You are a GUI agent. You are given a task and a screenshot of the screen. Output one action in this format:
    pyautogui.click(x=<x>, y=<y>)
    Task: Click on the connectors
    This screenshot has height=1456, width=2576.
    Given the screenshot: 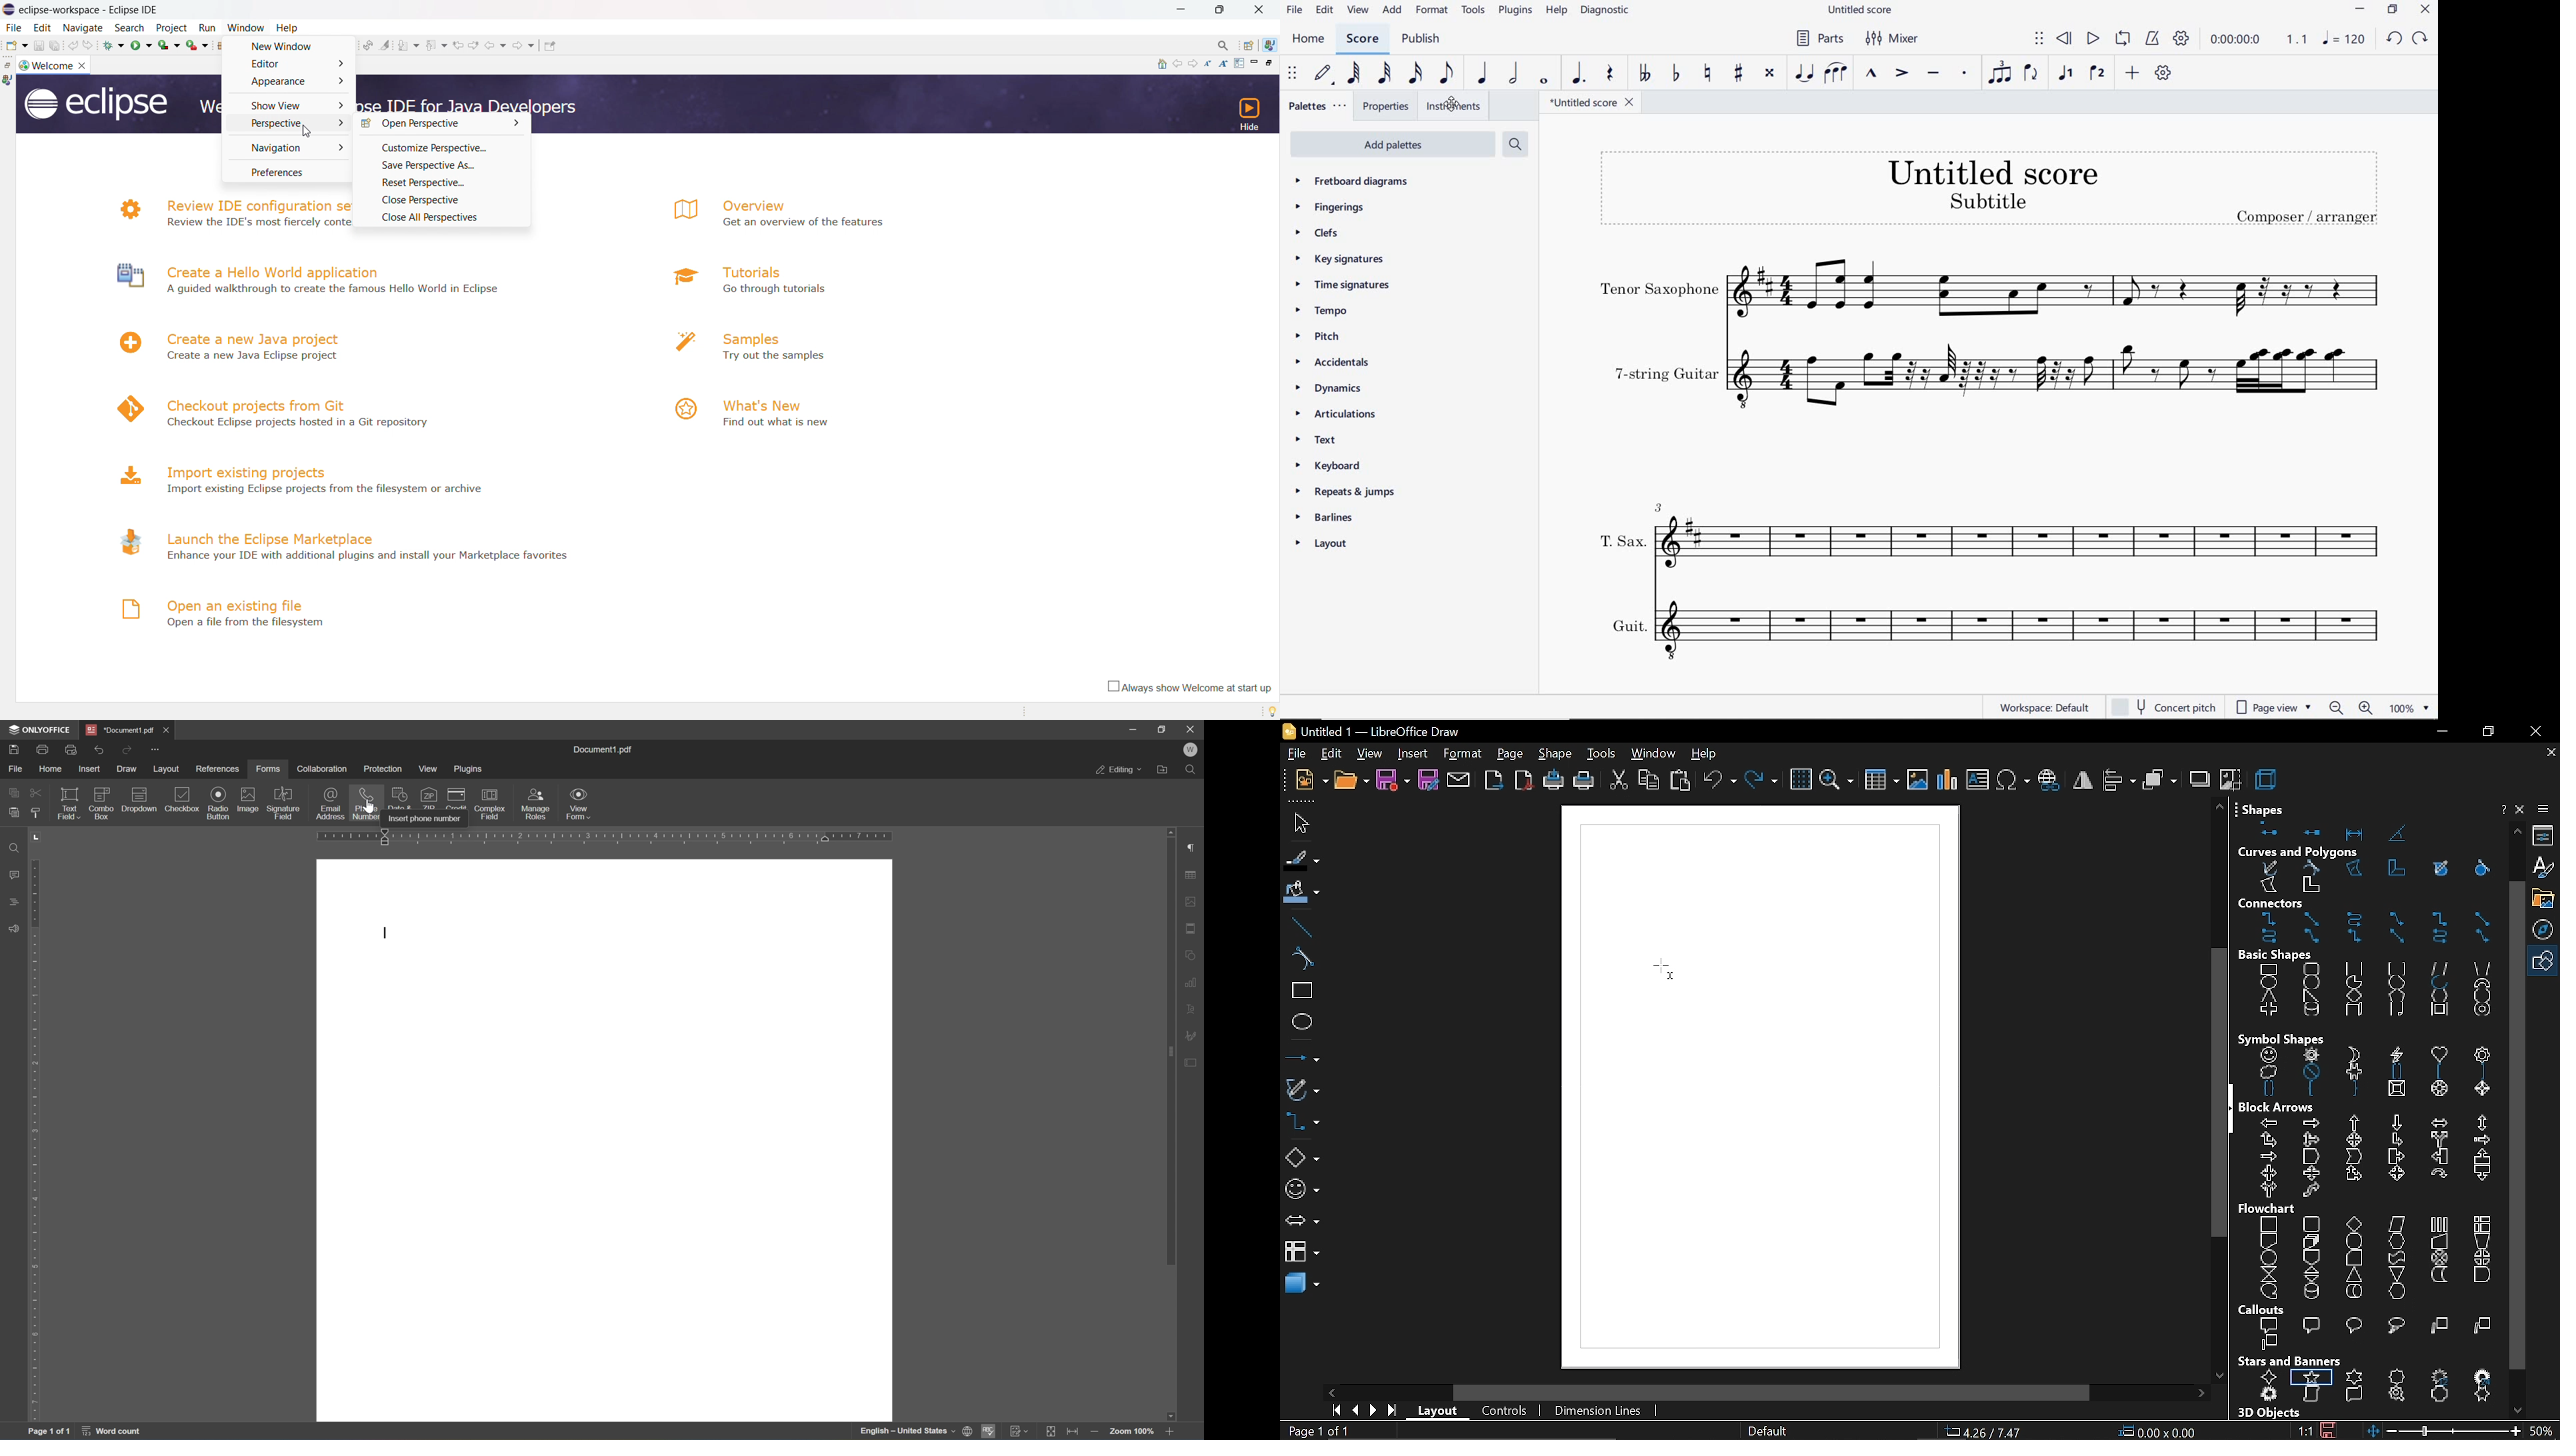 What is the action you would take?
    pyautogui.click(x=2272, y=902)
    